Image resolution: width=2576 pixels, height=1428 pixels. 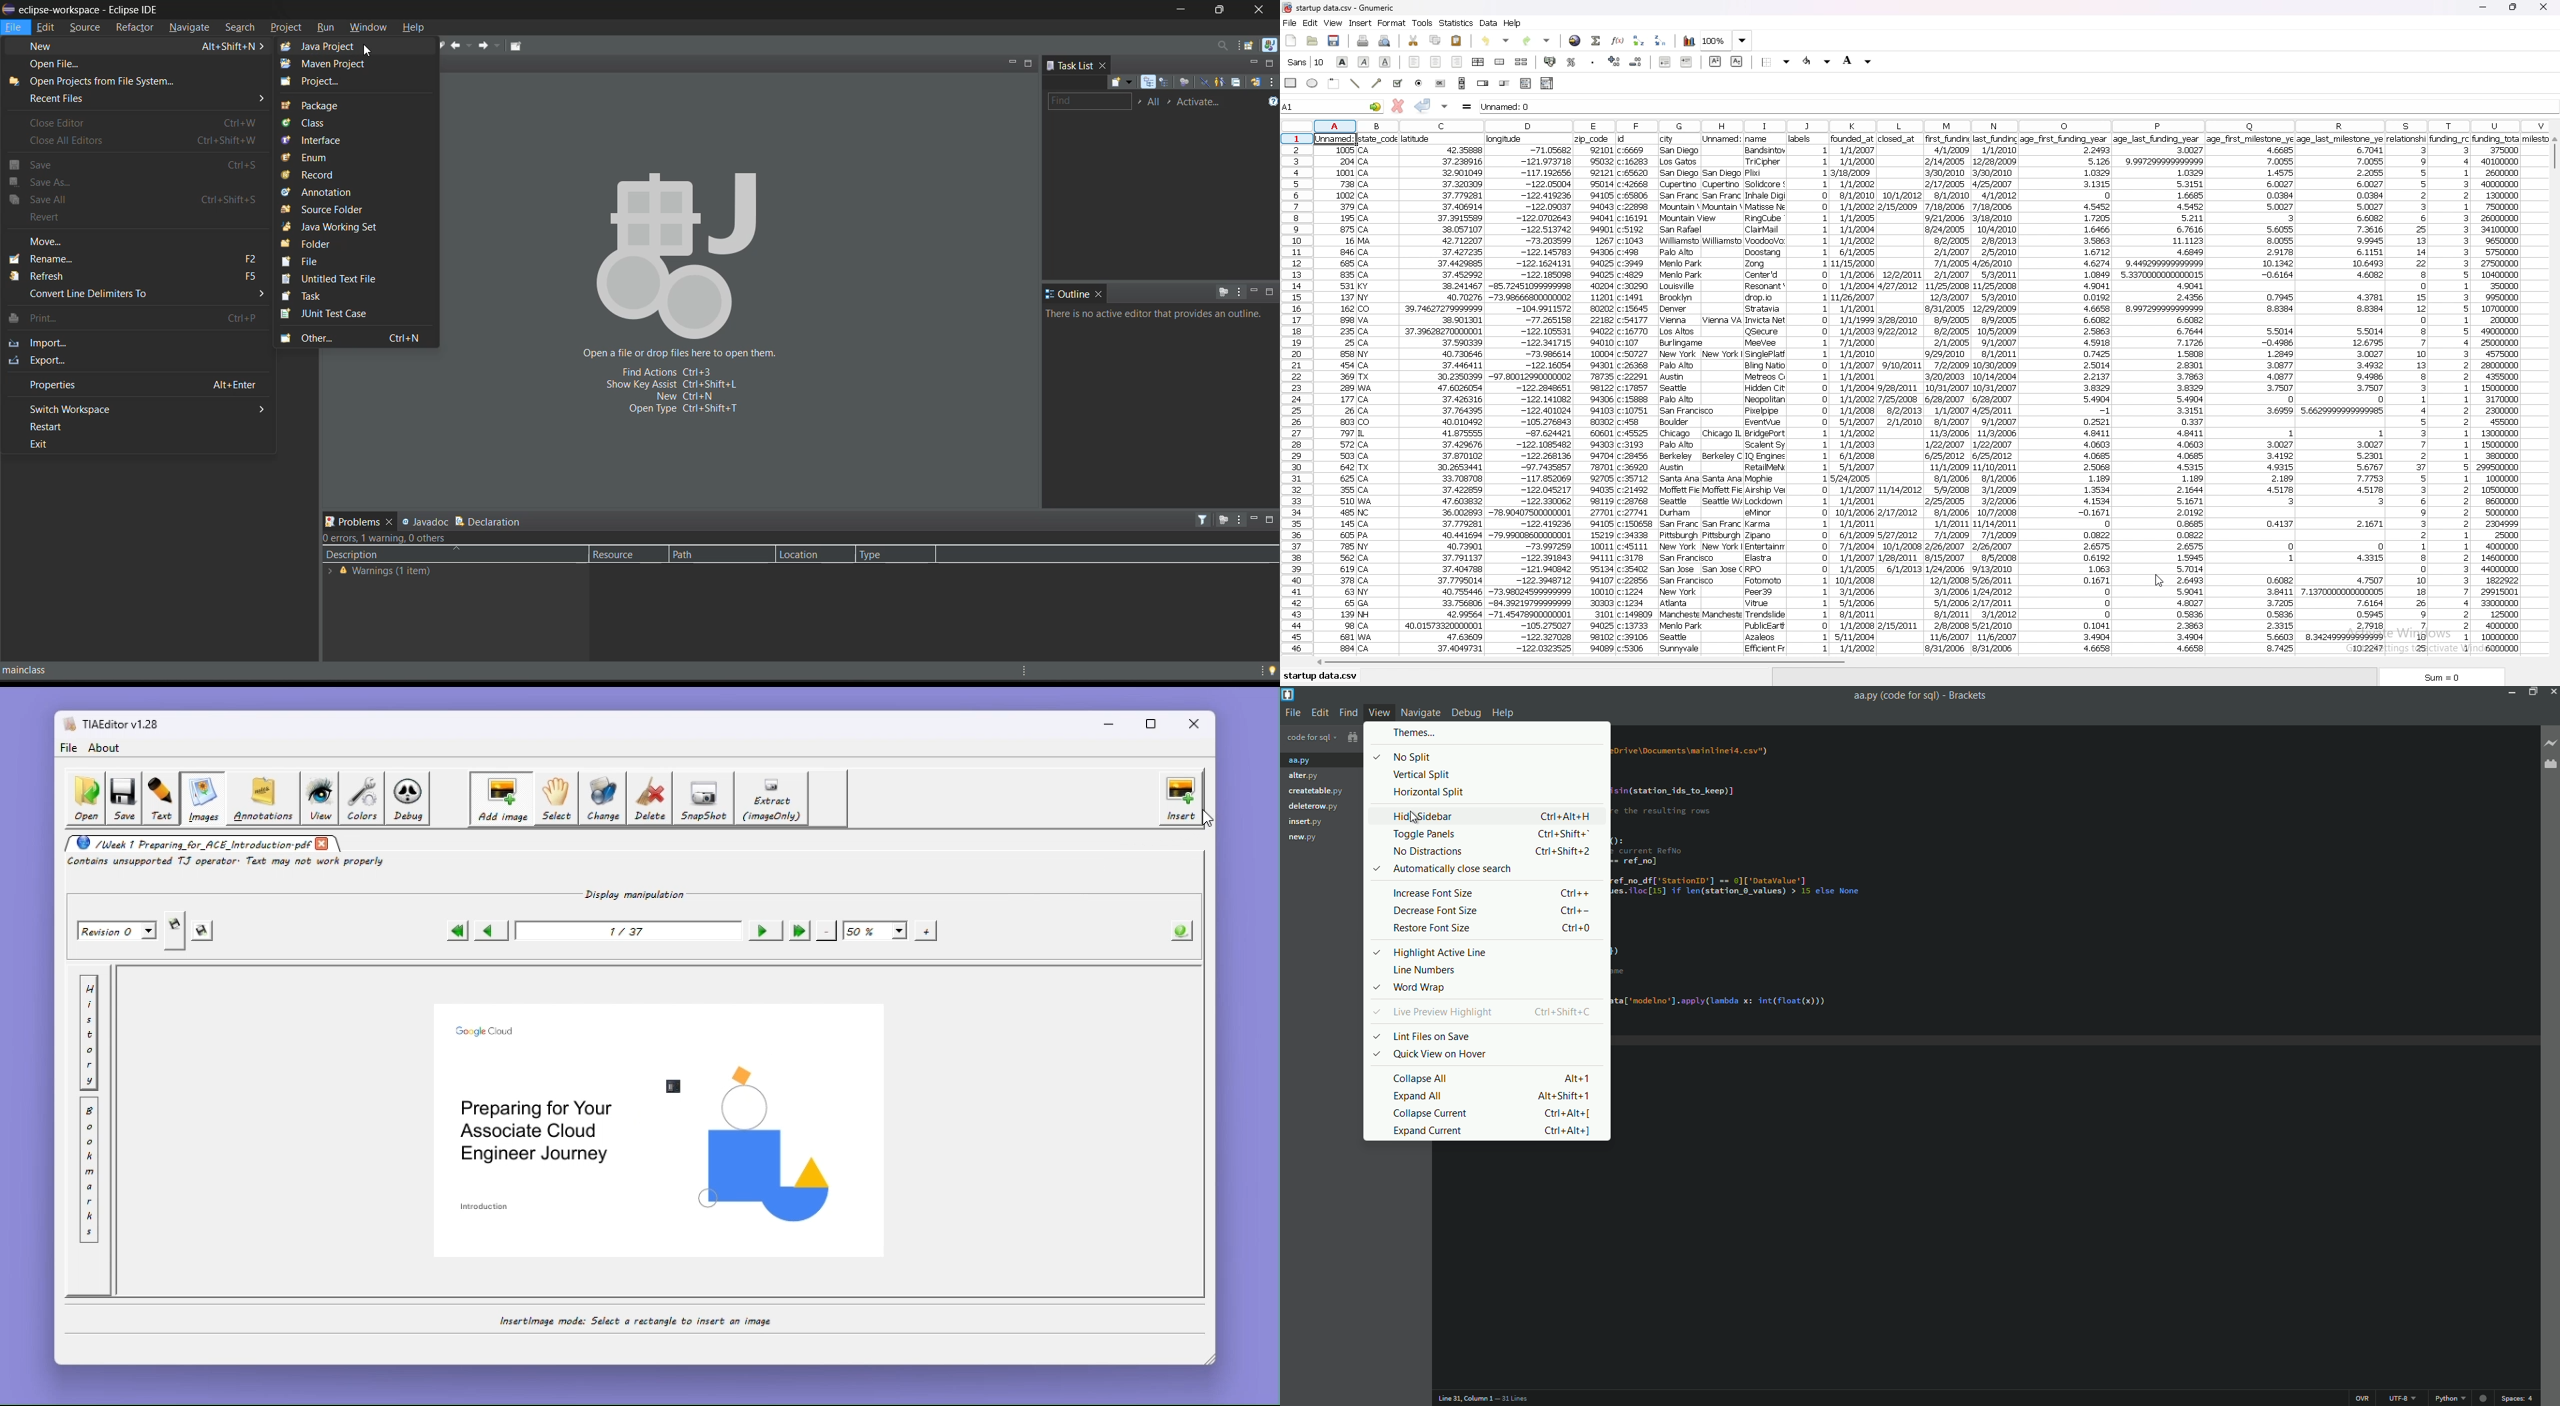 What do you see at coordinates (140, 99) in the screenshot?
I see `recent files` at bounding box center [140, 99].